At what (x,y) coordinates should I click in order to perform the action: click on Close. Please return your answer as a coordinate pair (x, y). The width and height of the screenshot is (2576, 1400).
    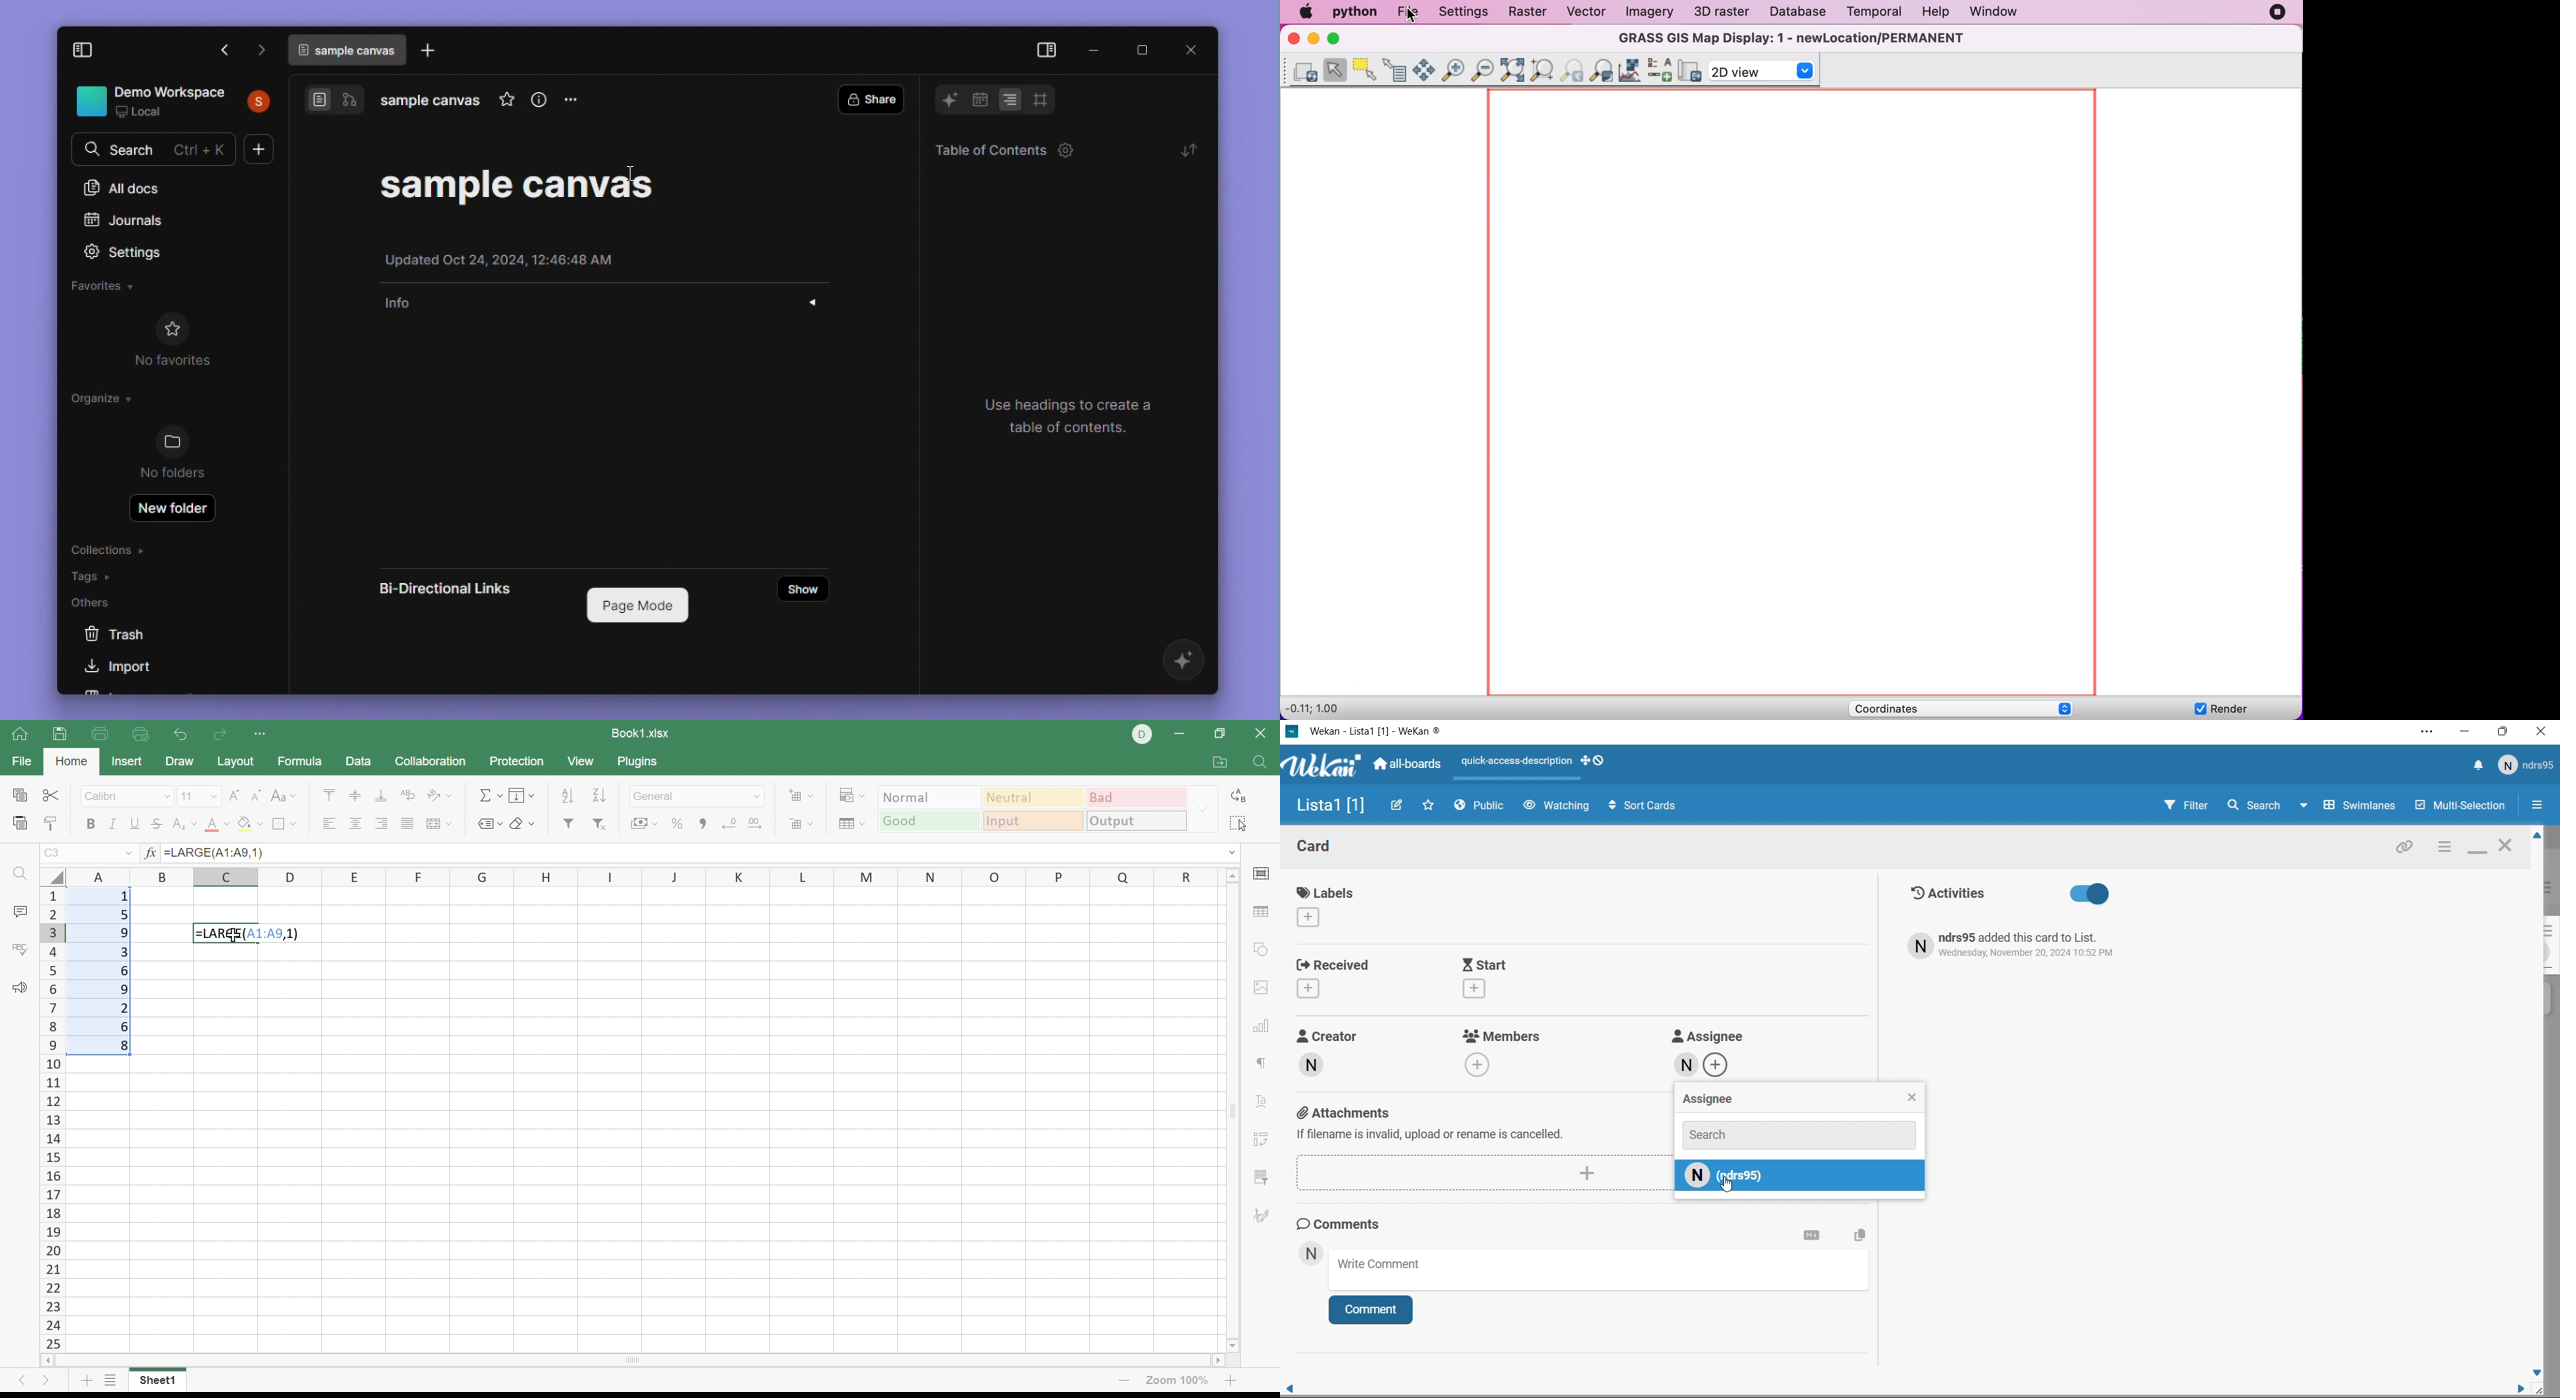
    Looking at the image, I should click on (1264, 733).